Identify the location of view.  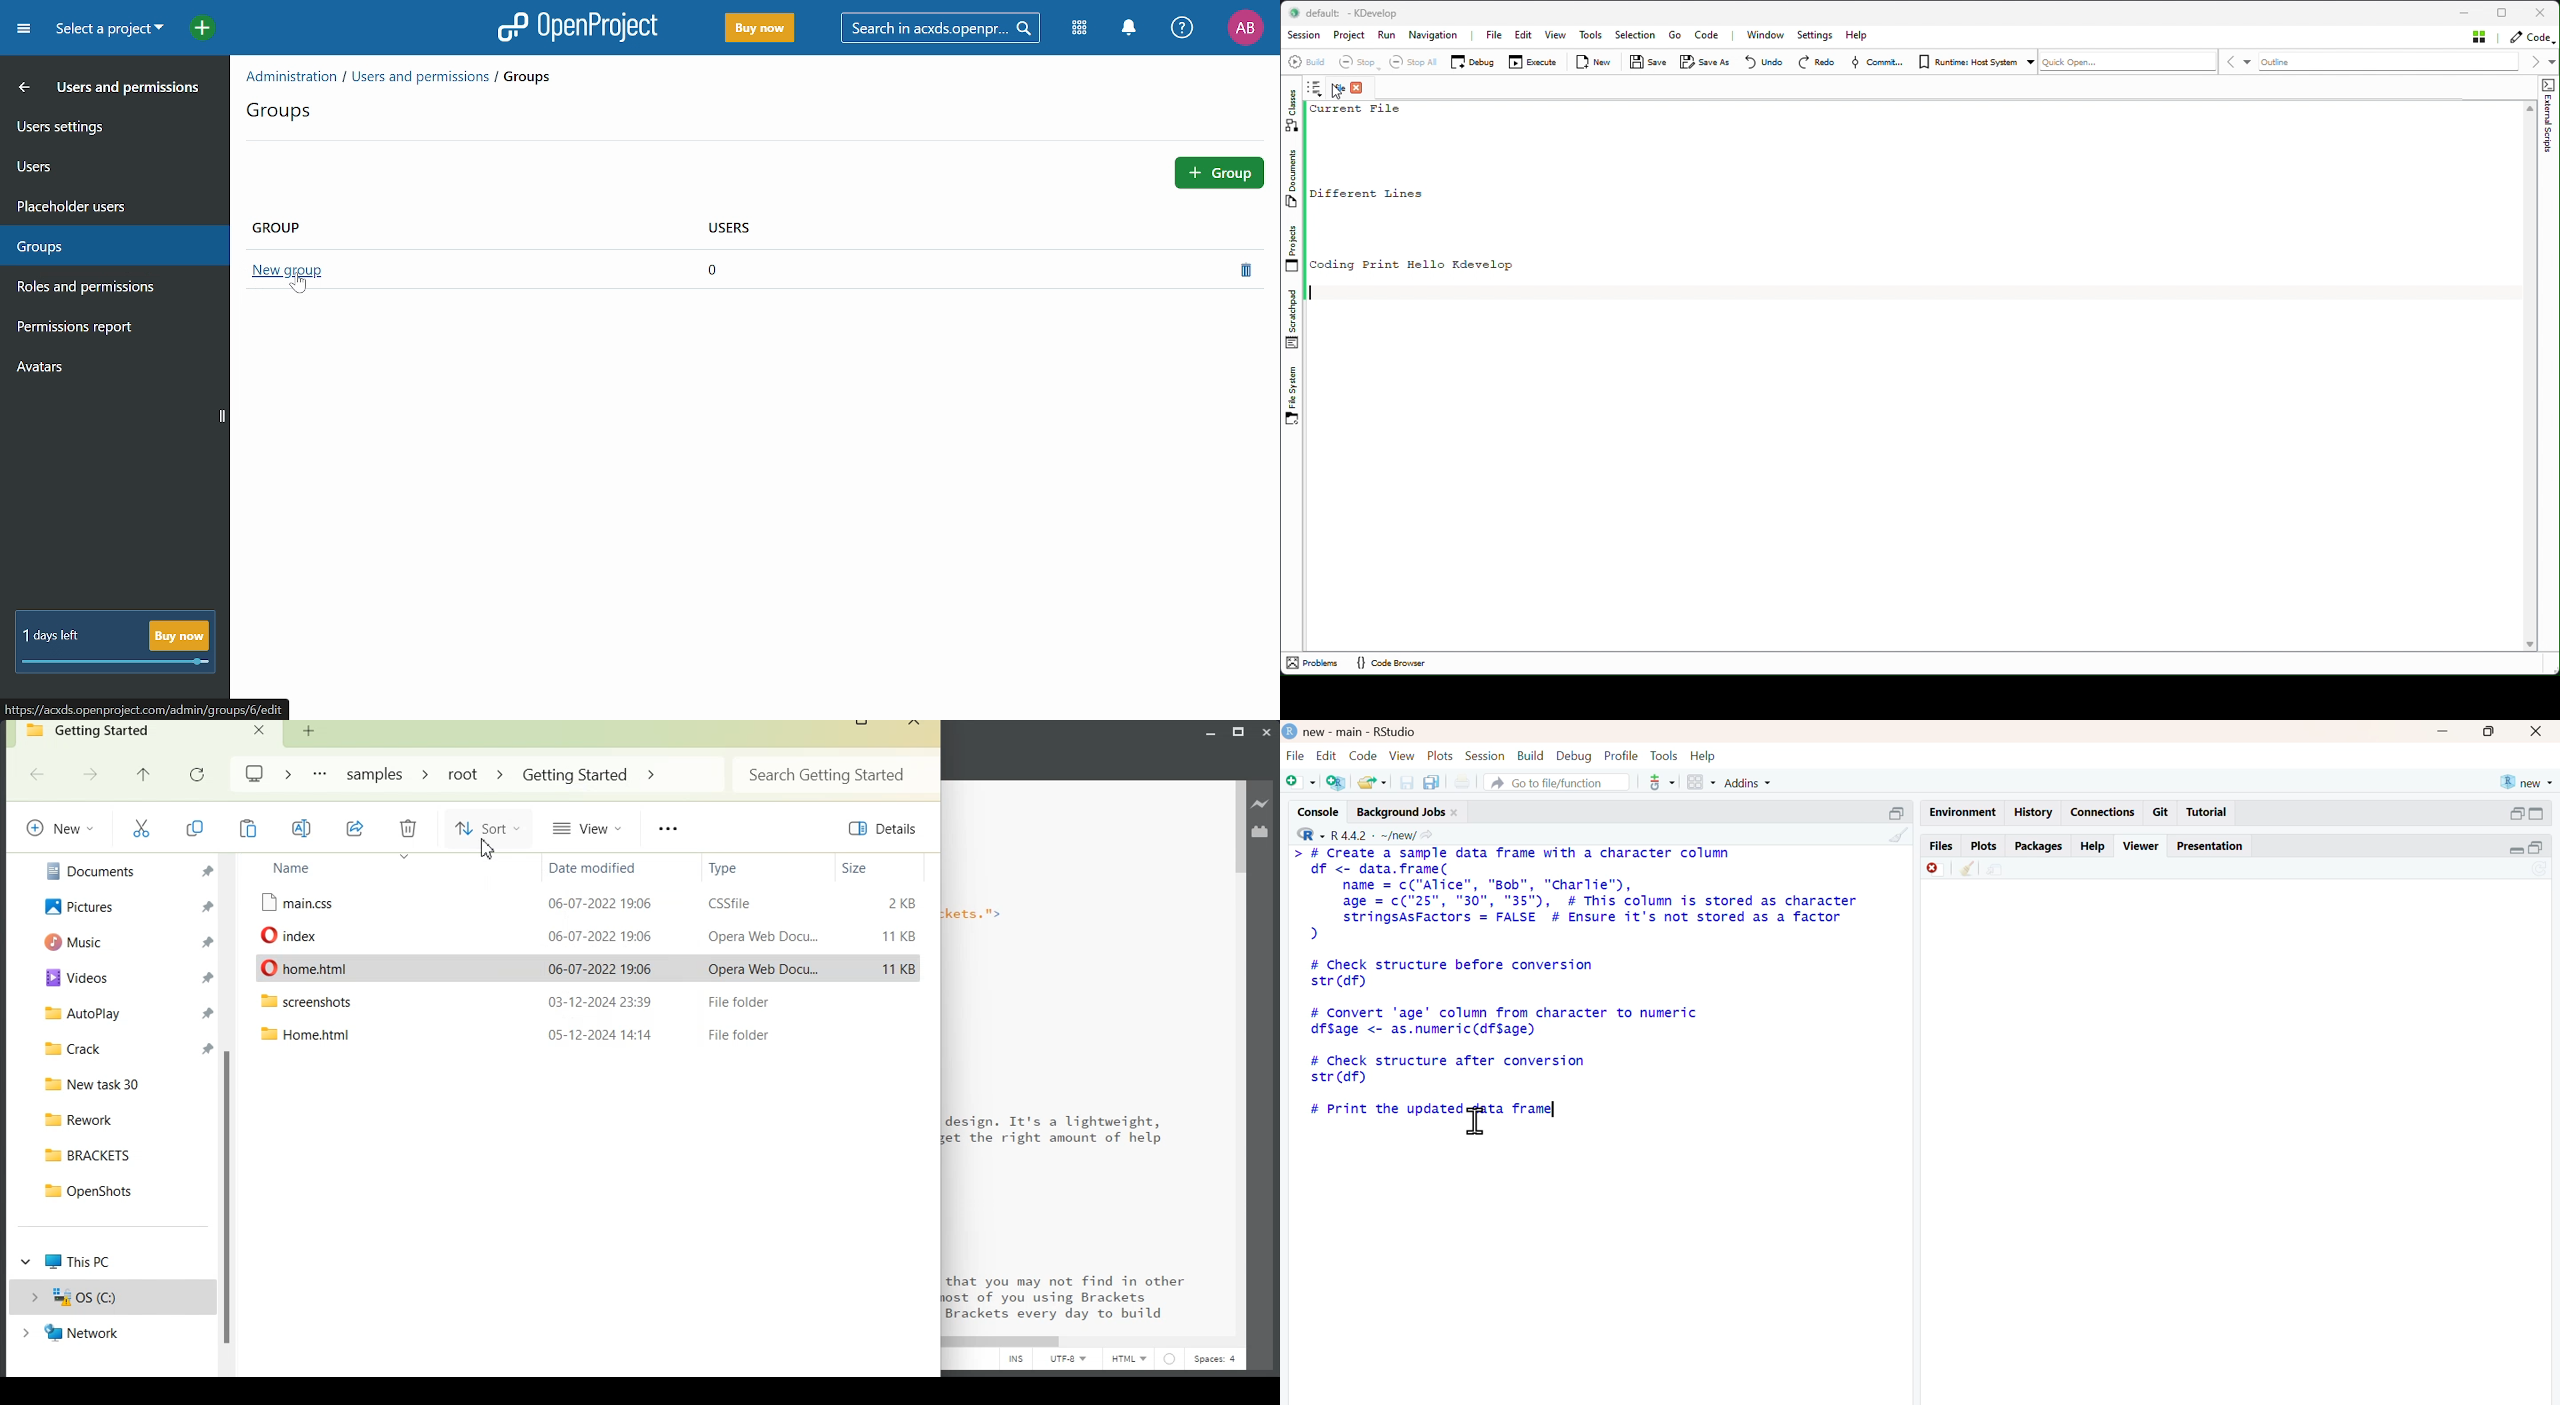
(1402, 757).